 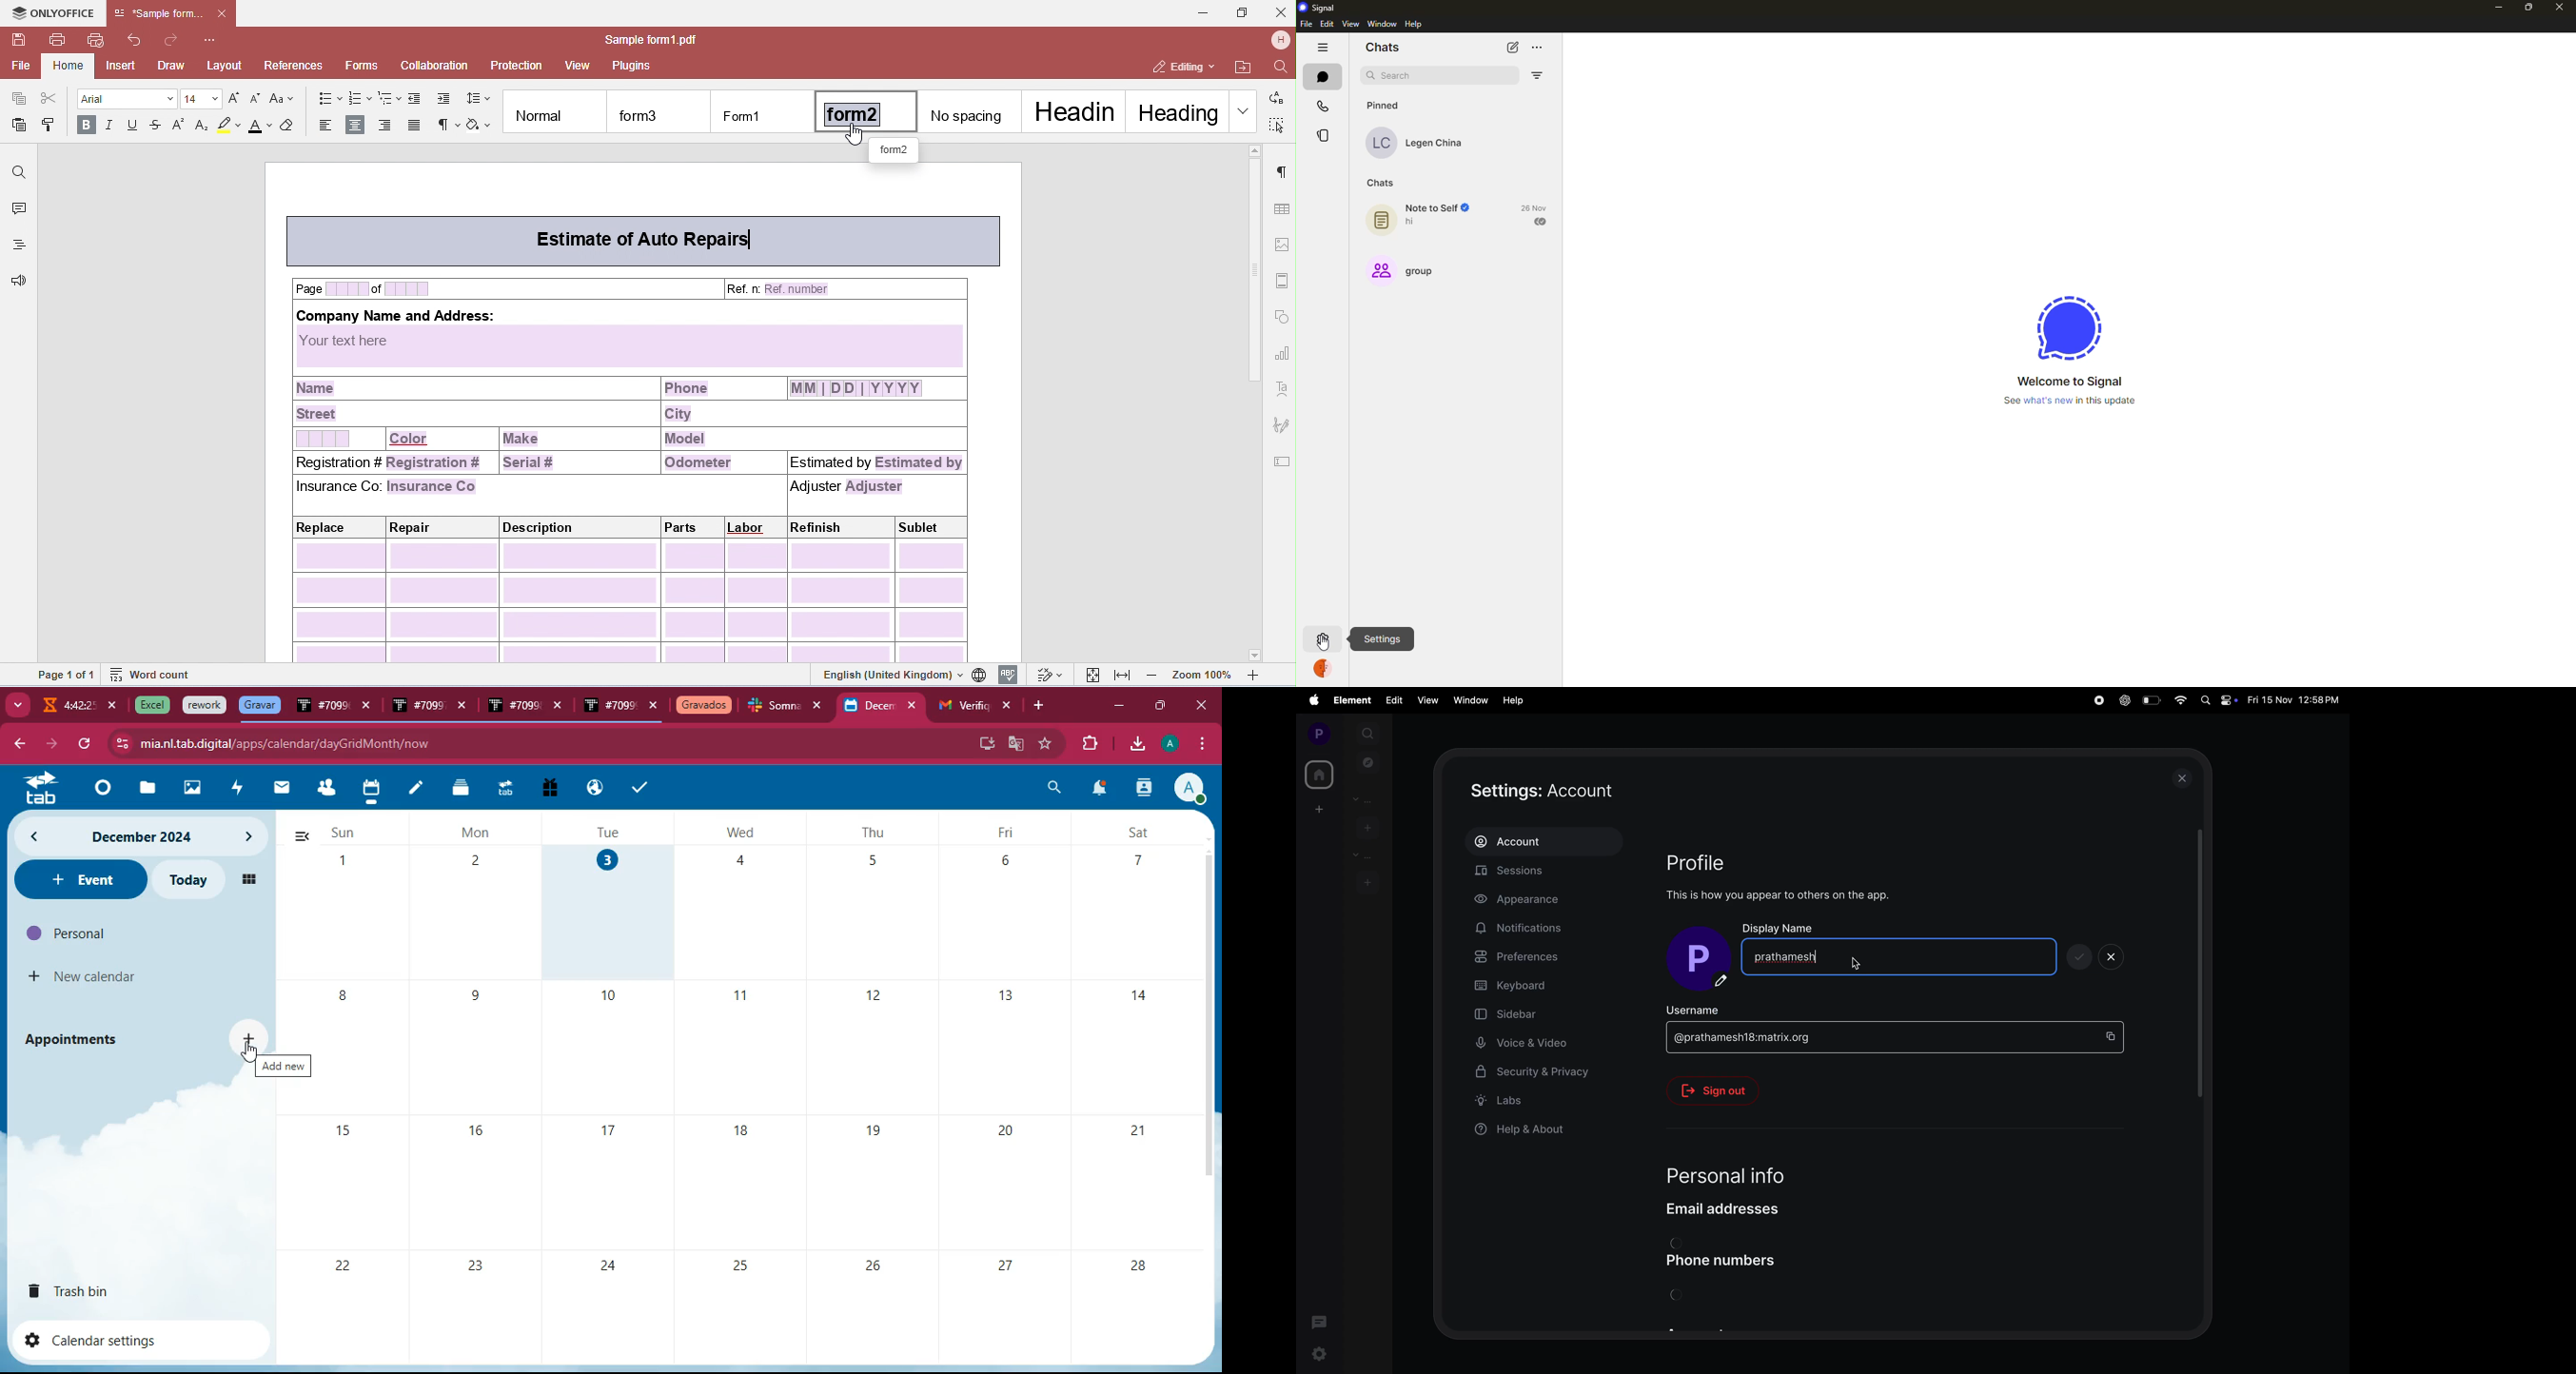 What do you see at coordinates (1378, 25) in the screenshot?
I see `window` at bounding box center [1378, 25].